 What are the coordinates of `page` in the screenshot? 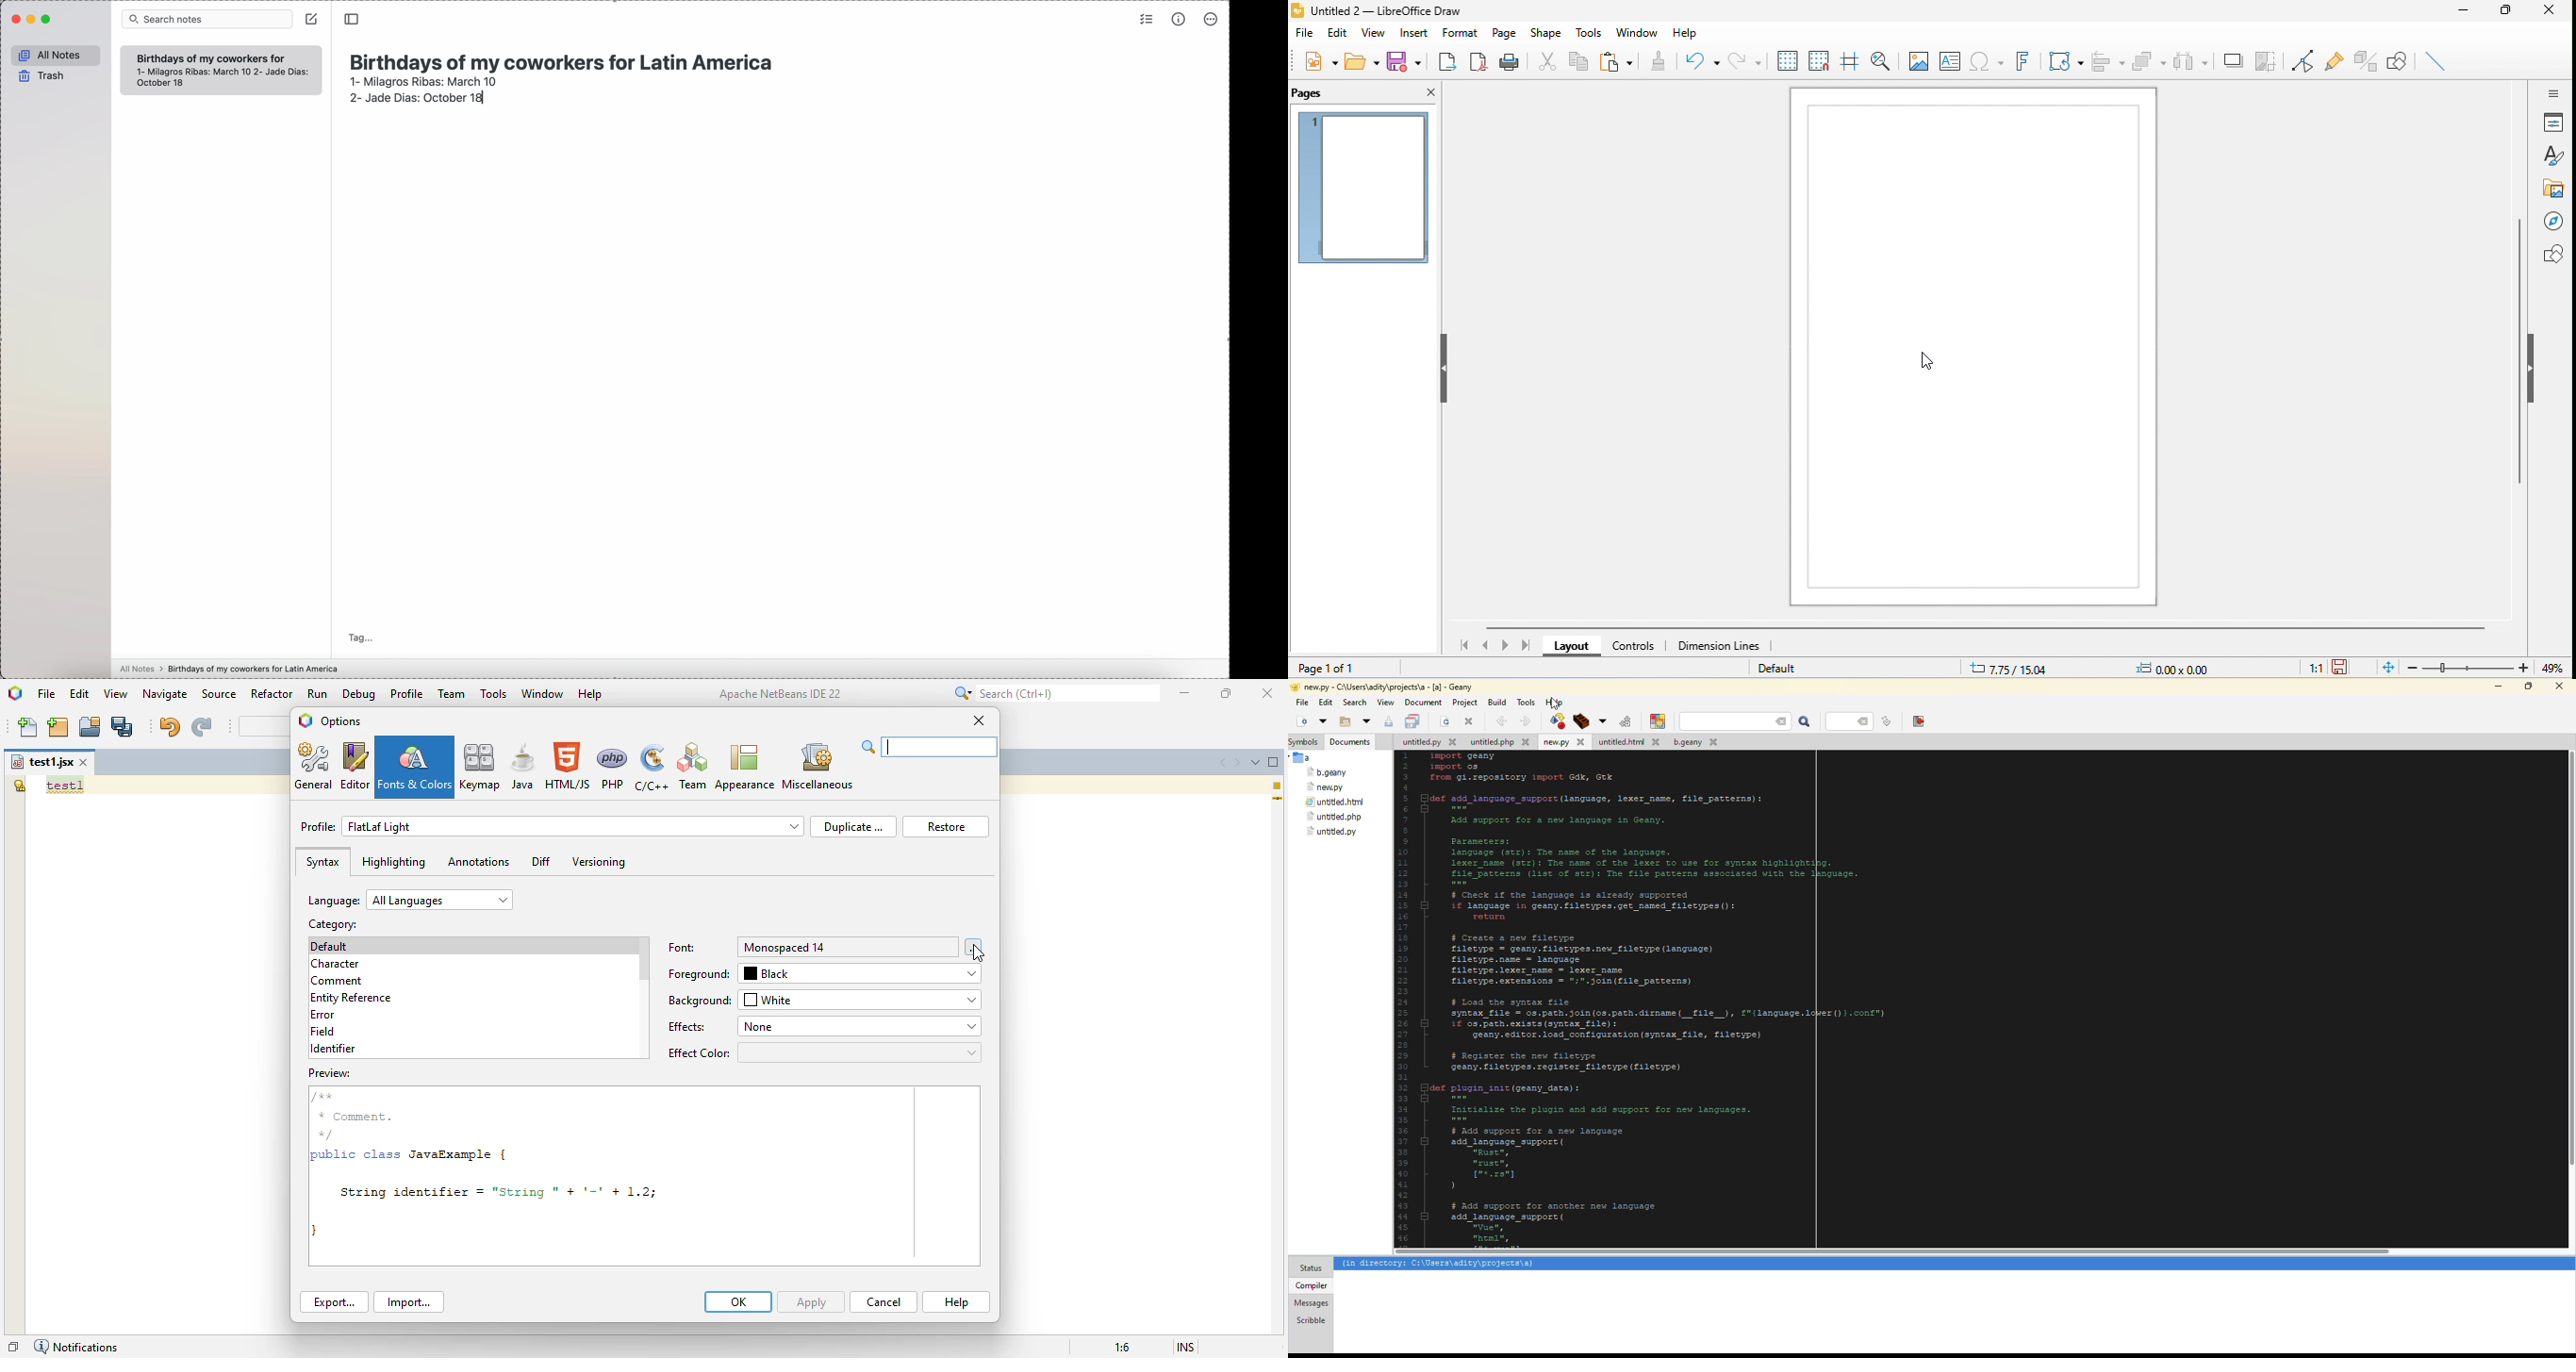 It's located at (1503, 32).